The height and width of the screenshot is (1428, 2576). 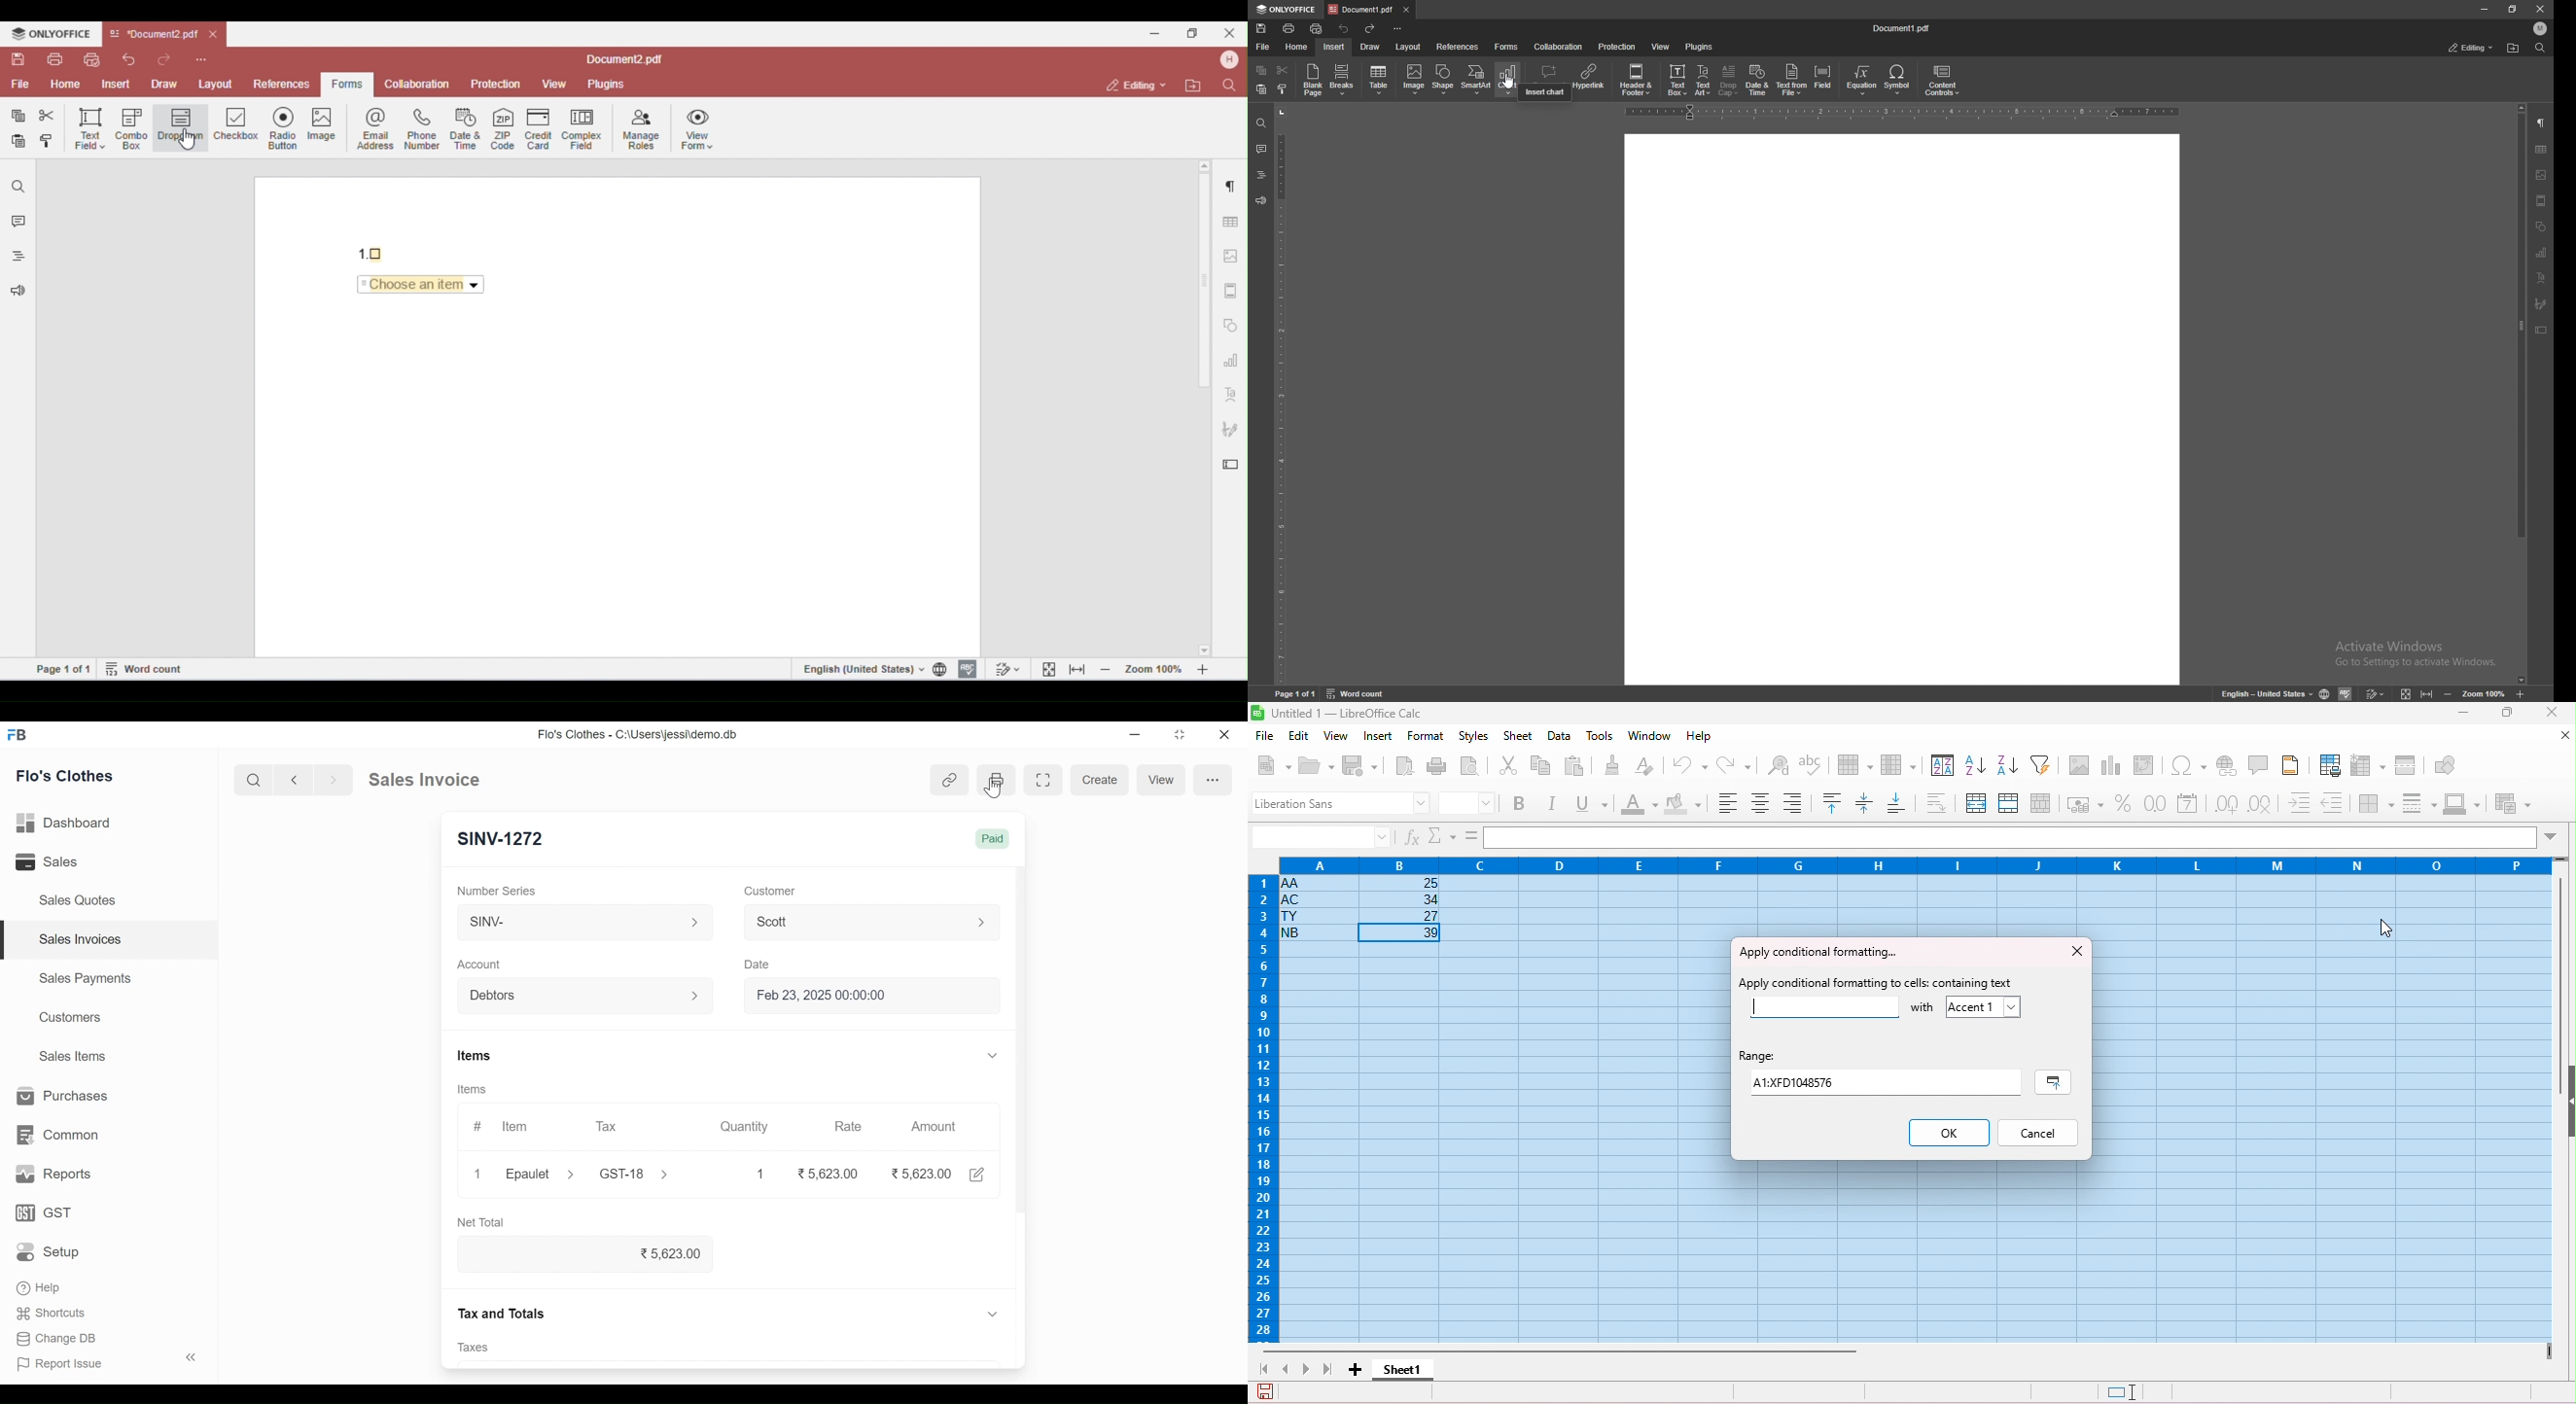 I want to click on data, so click(x=1559, y=737).